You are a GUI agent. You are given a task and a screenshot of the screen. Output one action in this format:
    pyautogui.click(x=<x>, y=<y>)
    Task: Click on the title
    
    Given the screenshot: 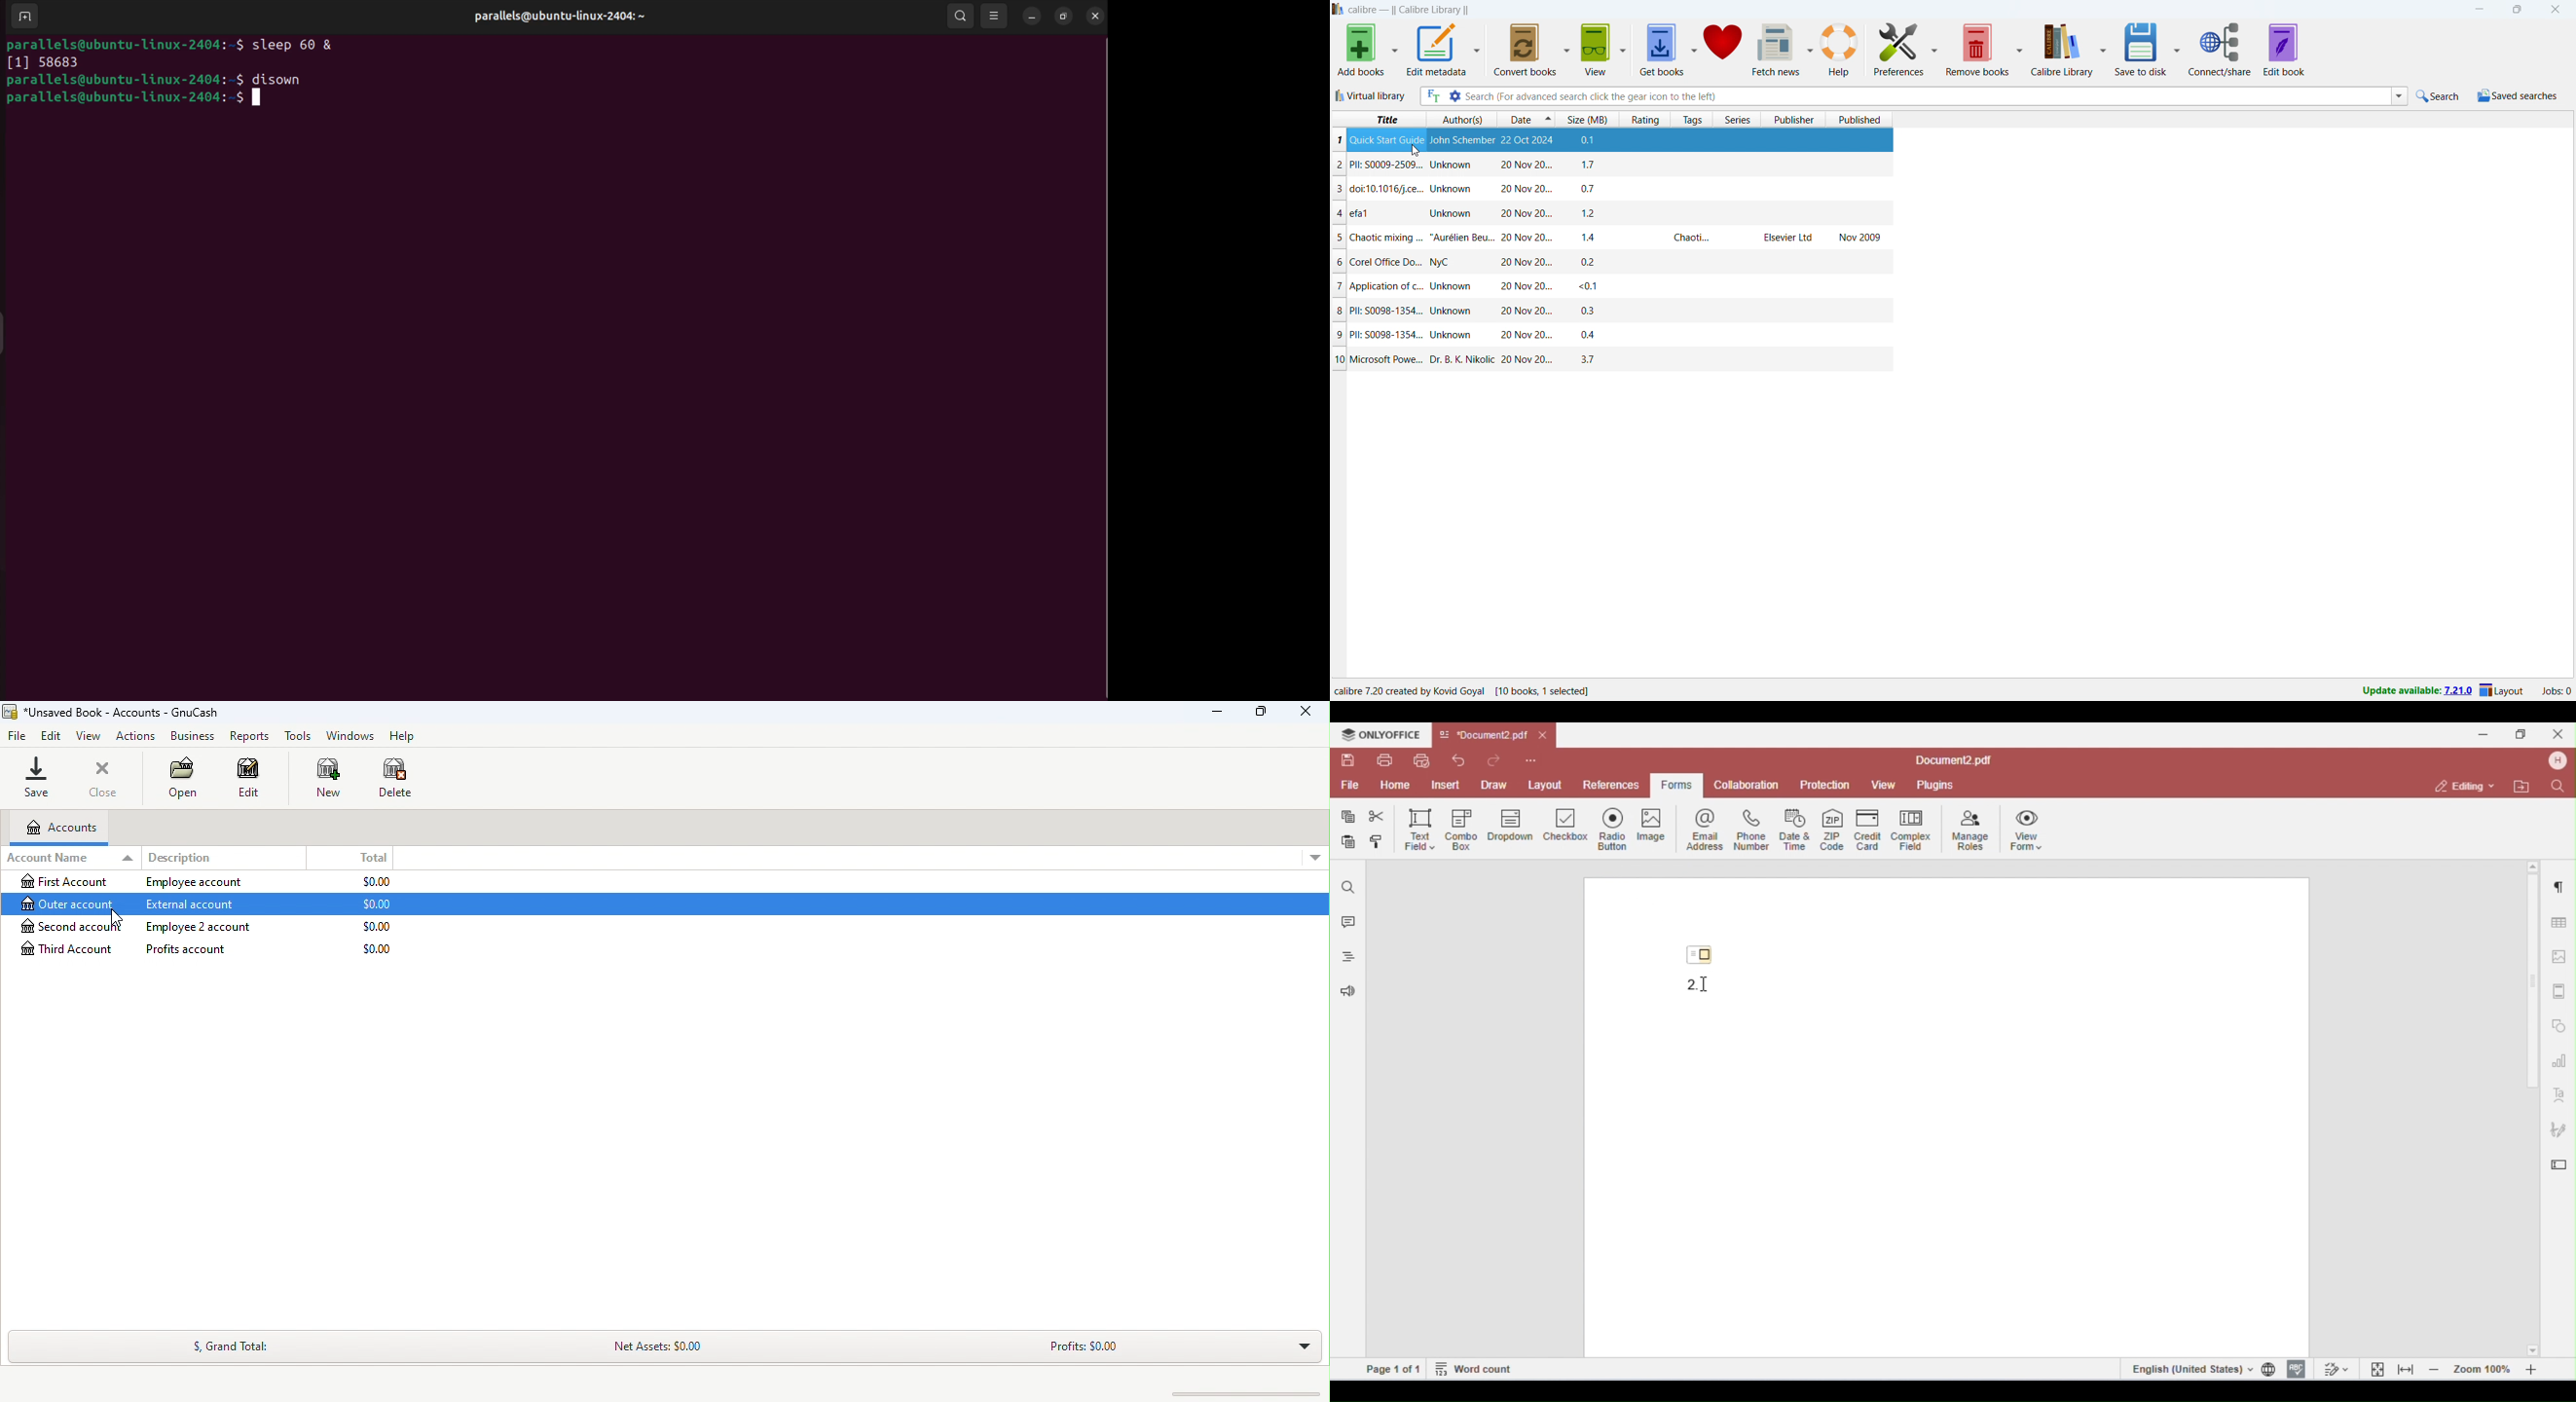 What is the action you would take?
    pyautogui.click(x=1409, y=10)
    